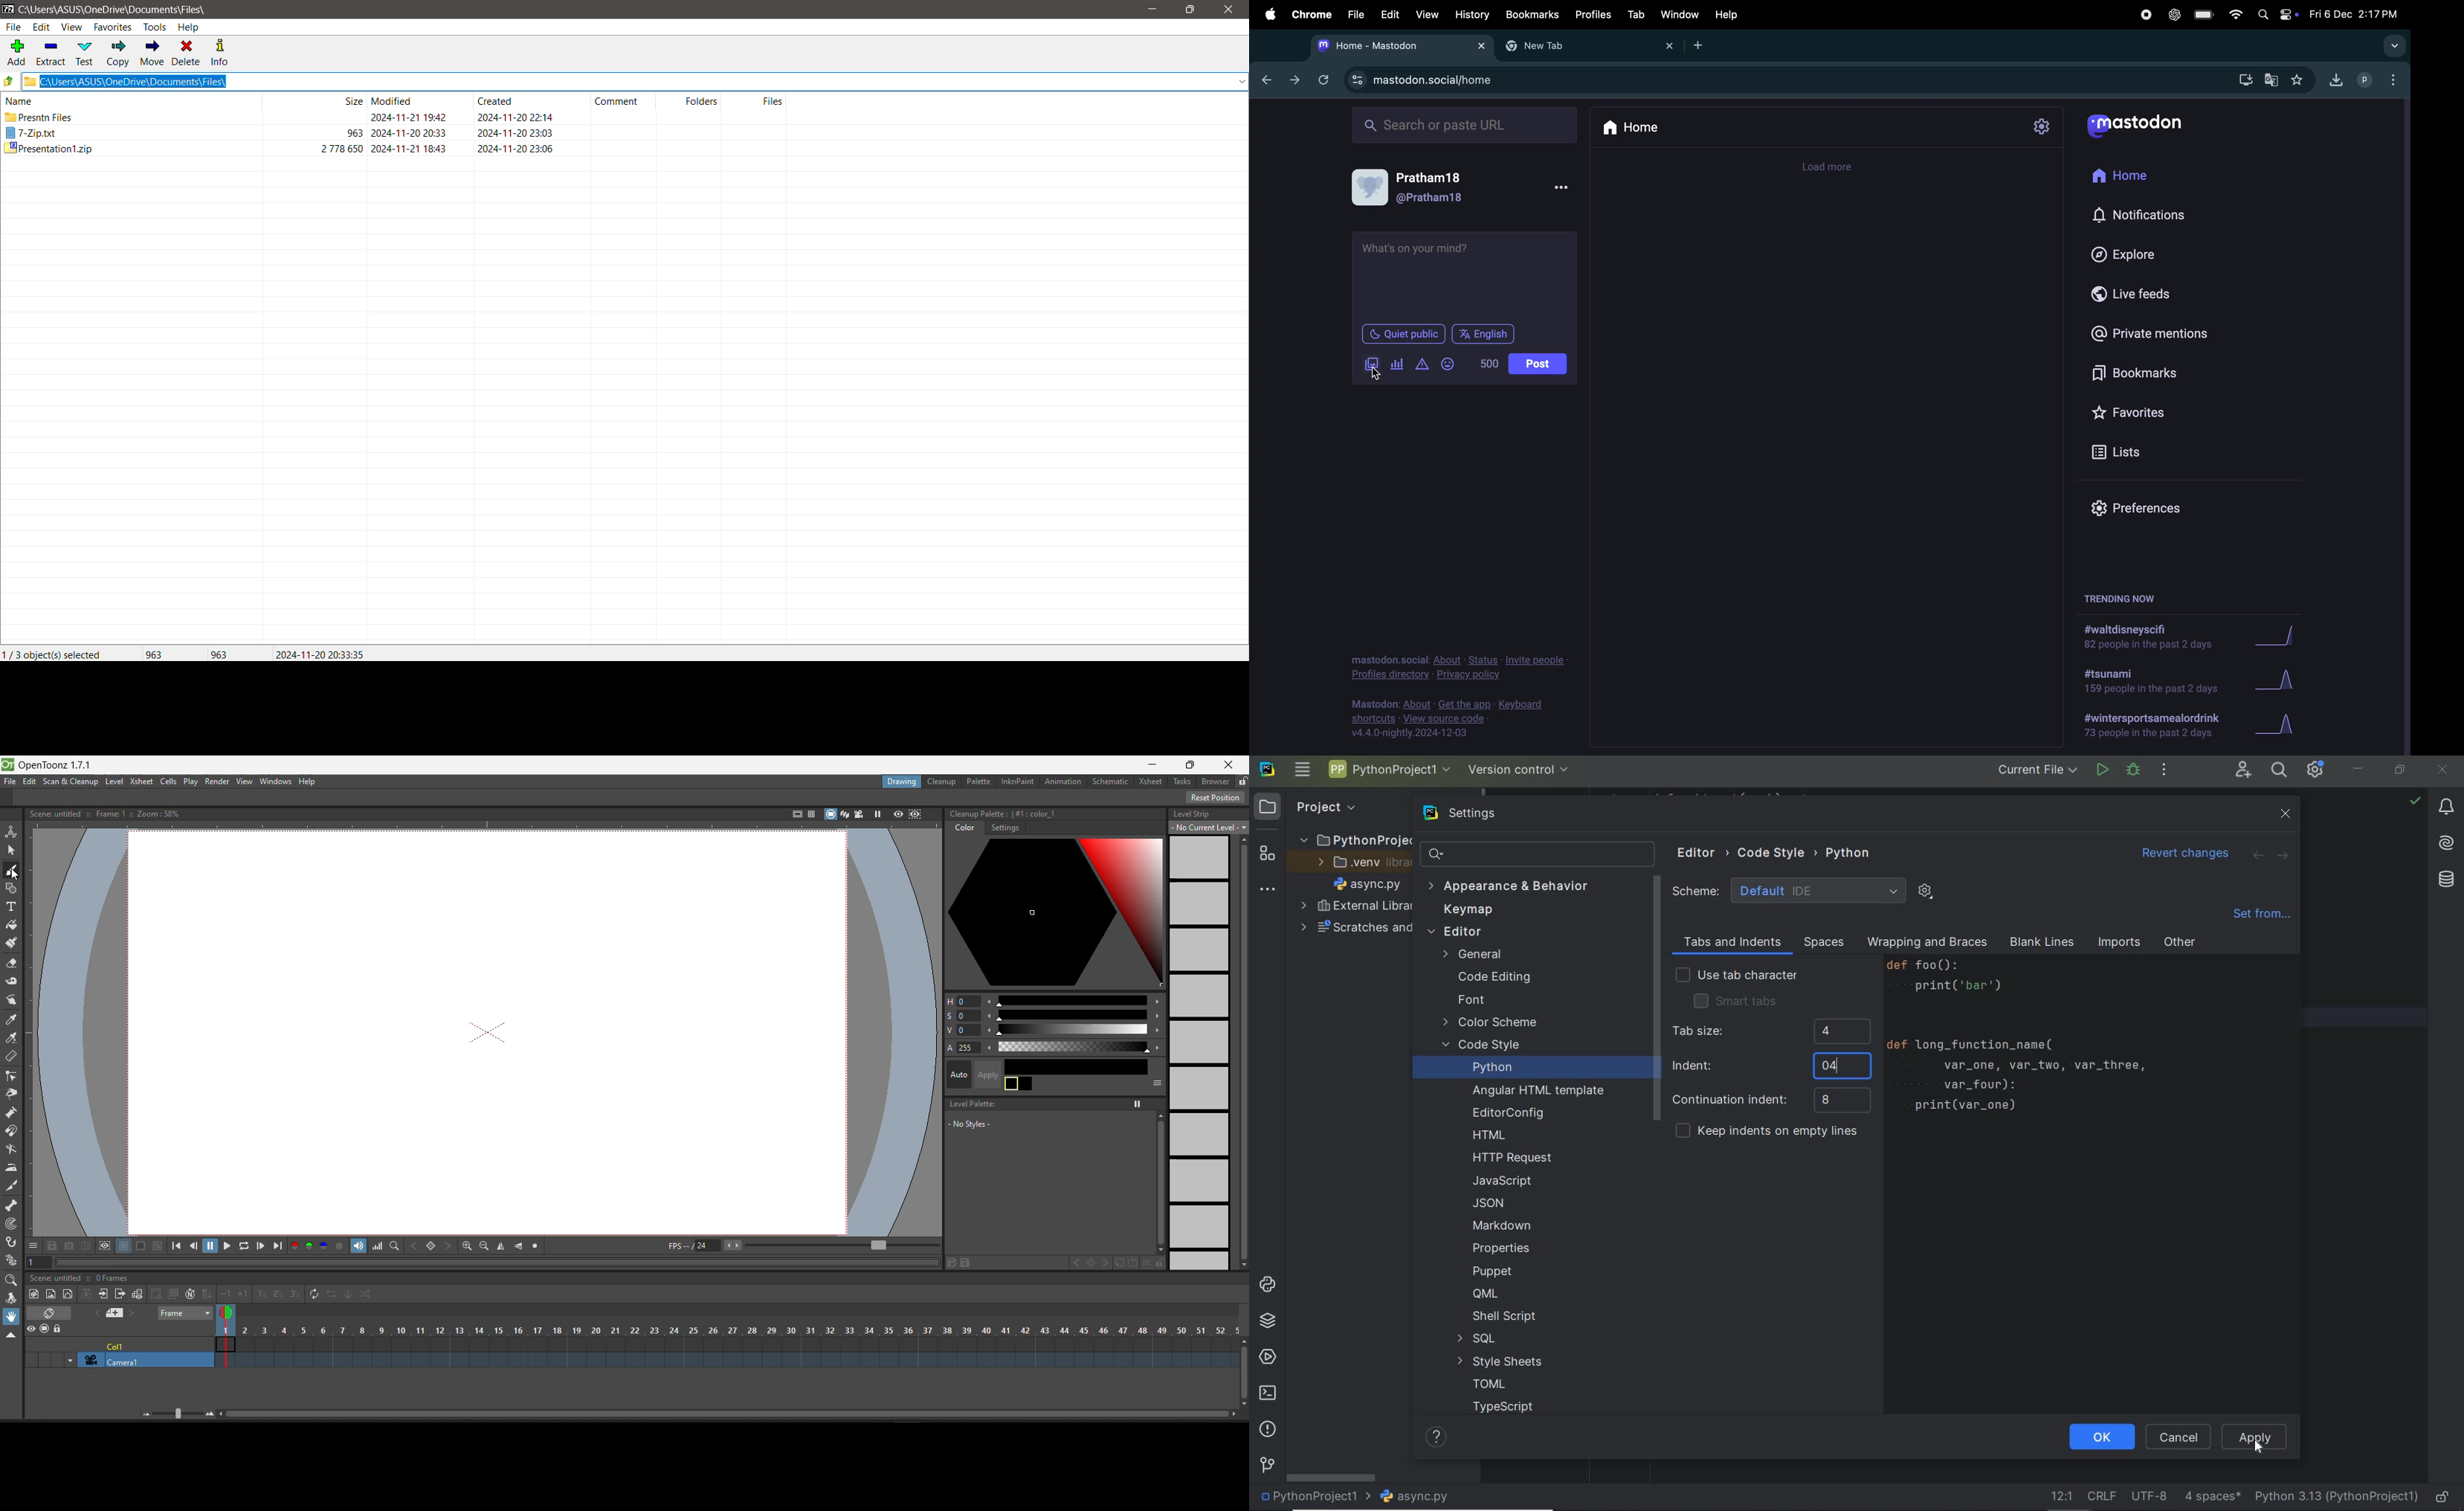 This screenshot has height=1512, width=2464. I want to click on 500 words, so click(1490, 364).